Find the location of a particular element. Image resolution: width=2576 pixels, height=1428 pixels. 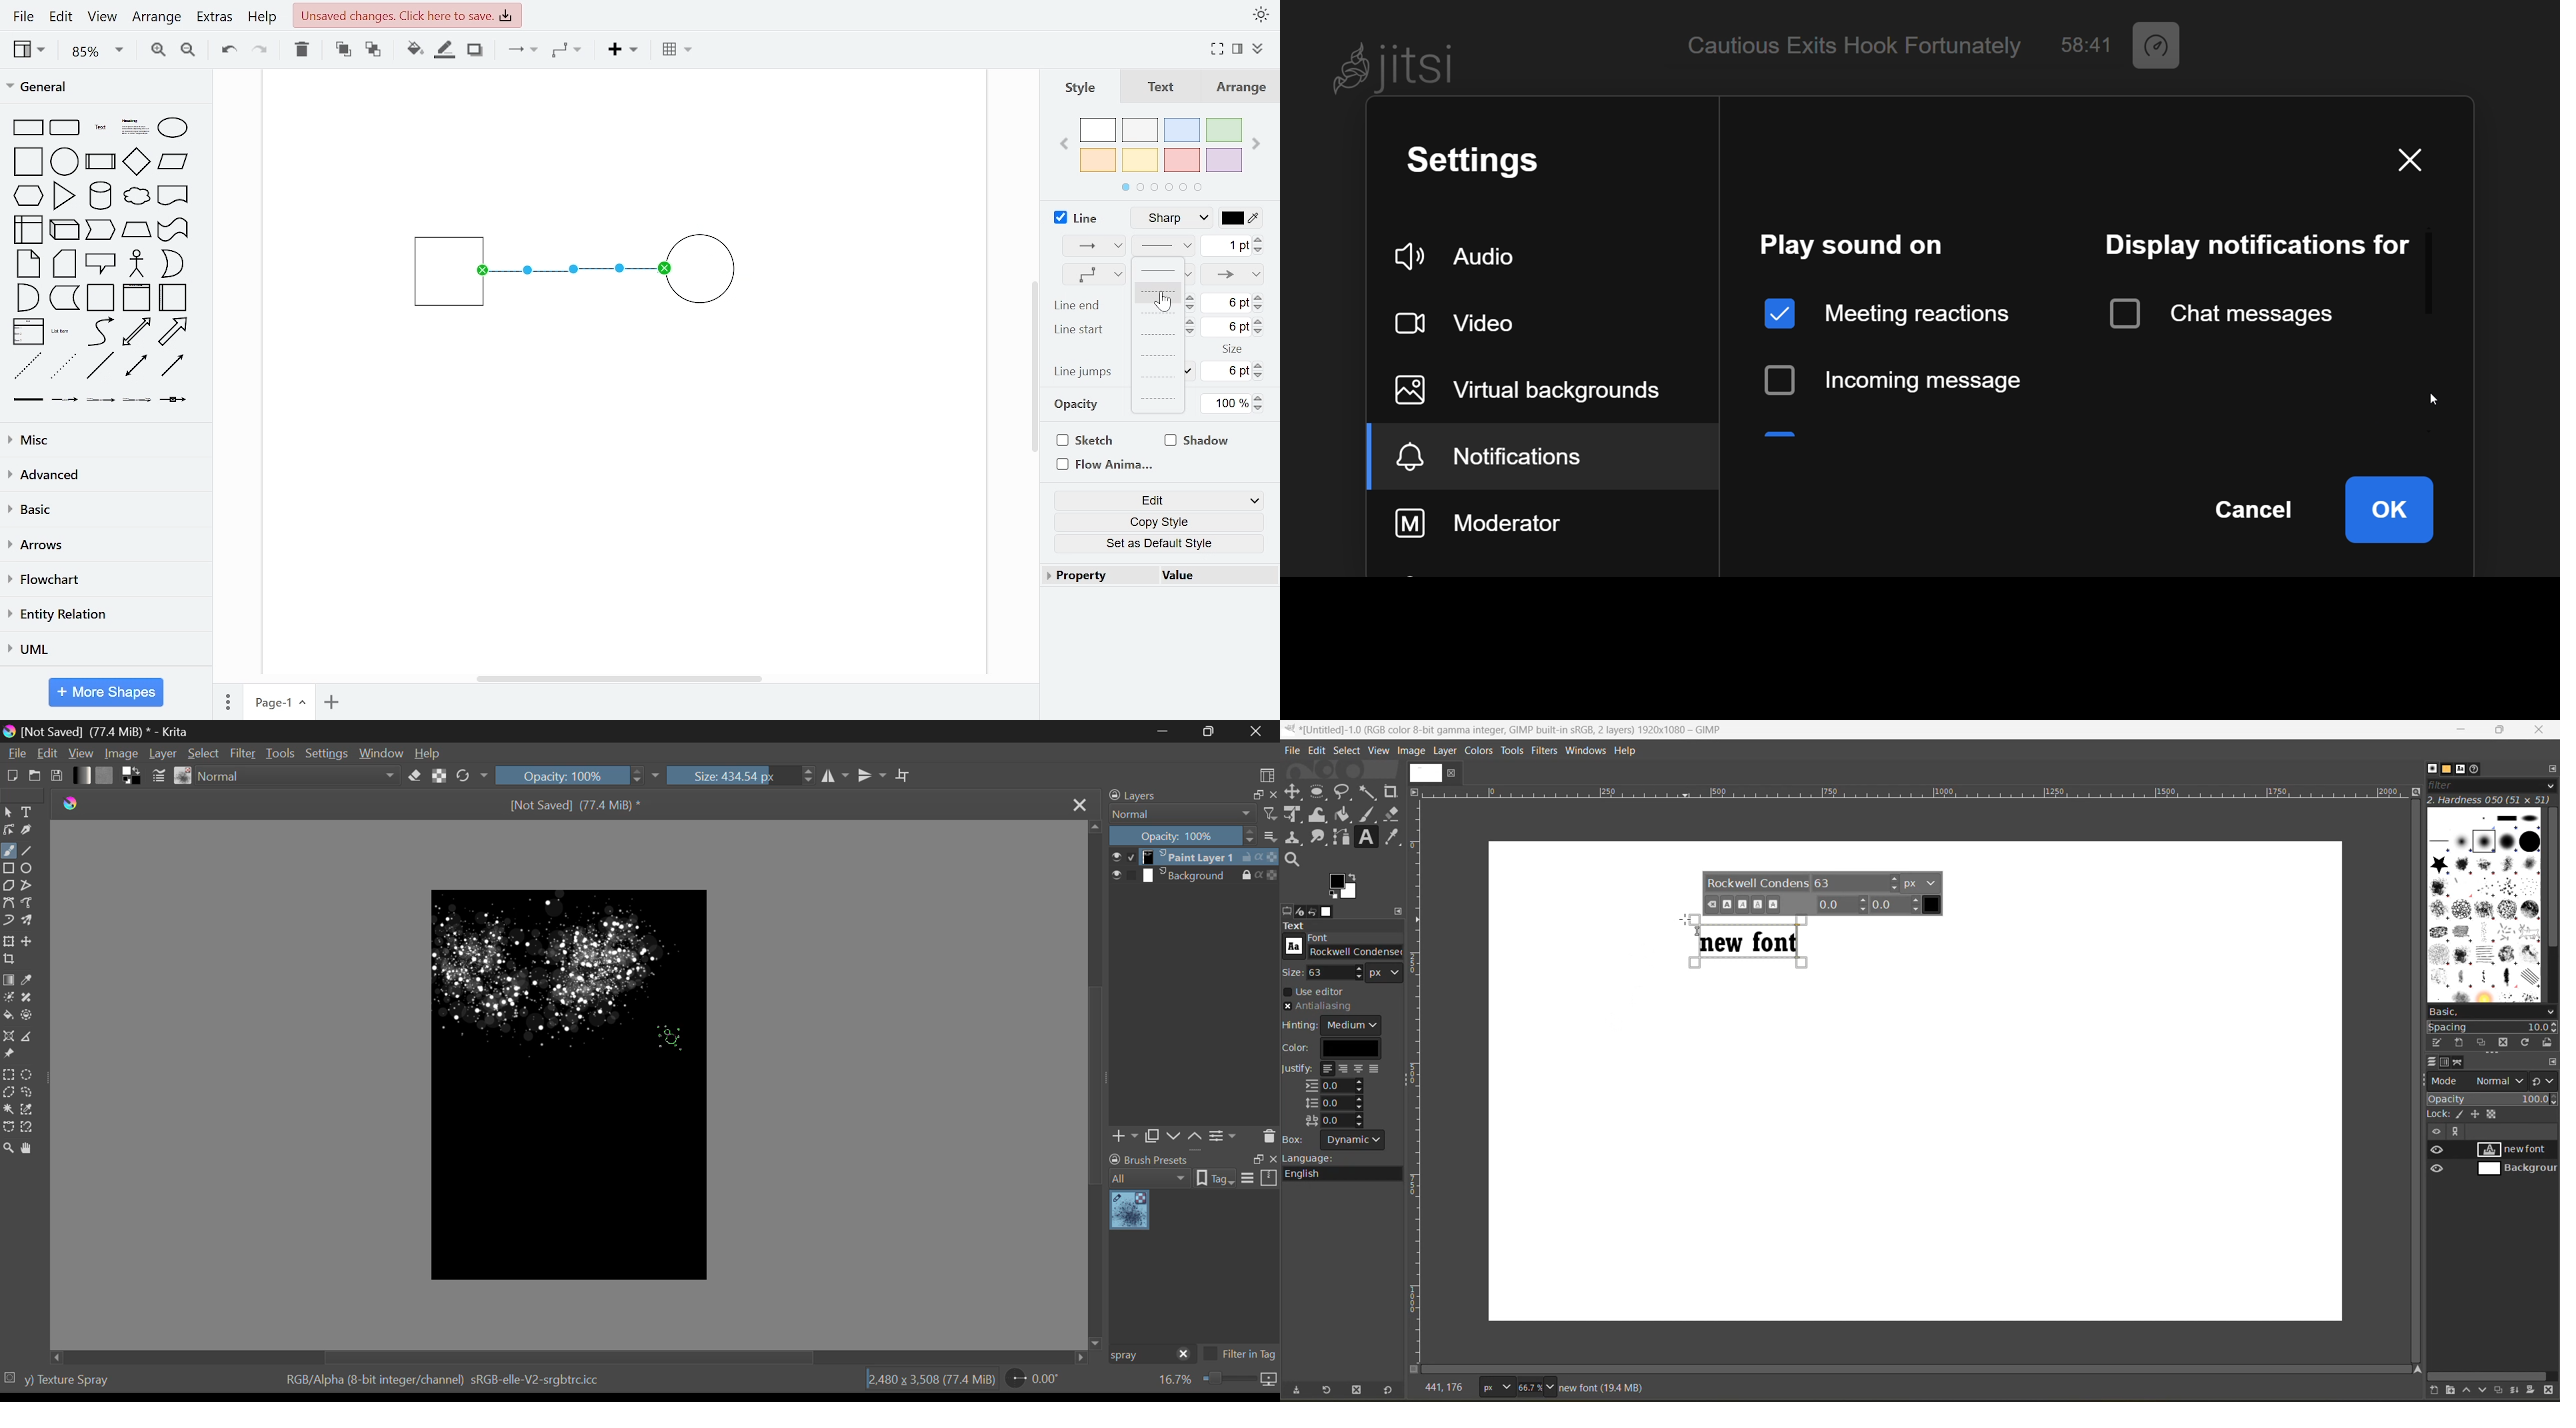

Fill is located at coordinates (8, 1016).